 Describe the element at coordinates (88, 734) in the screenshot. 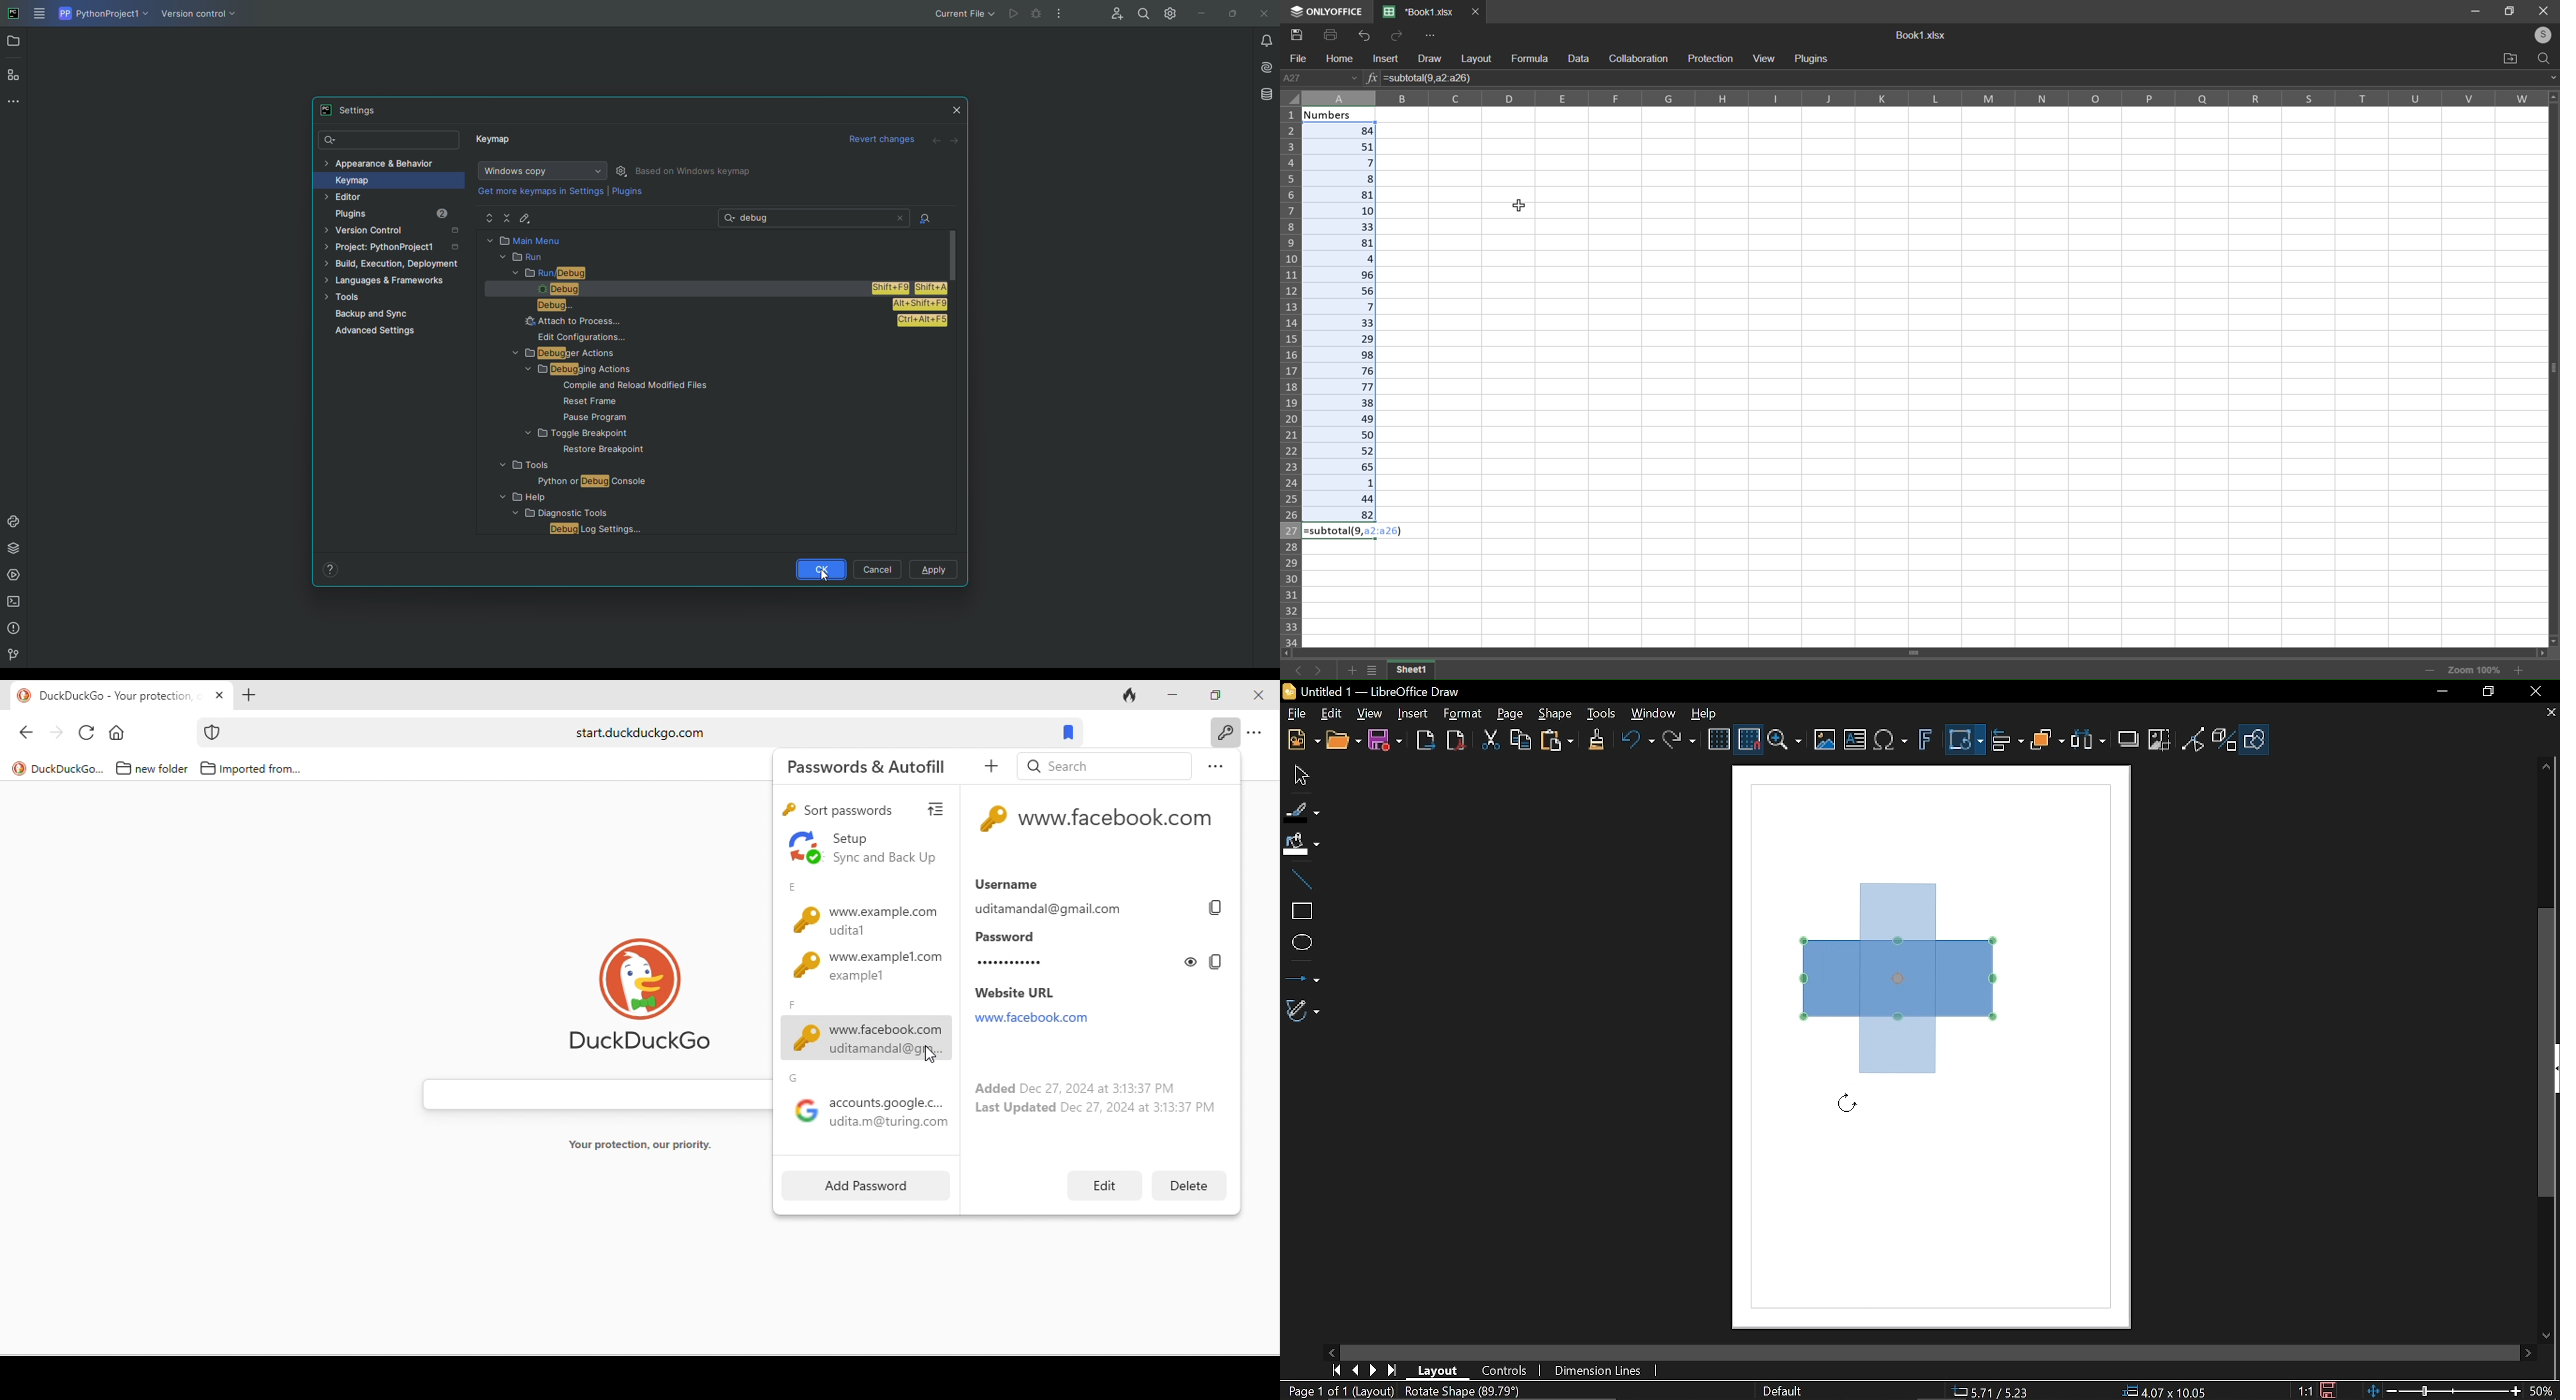

I see `reload` at that location.